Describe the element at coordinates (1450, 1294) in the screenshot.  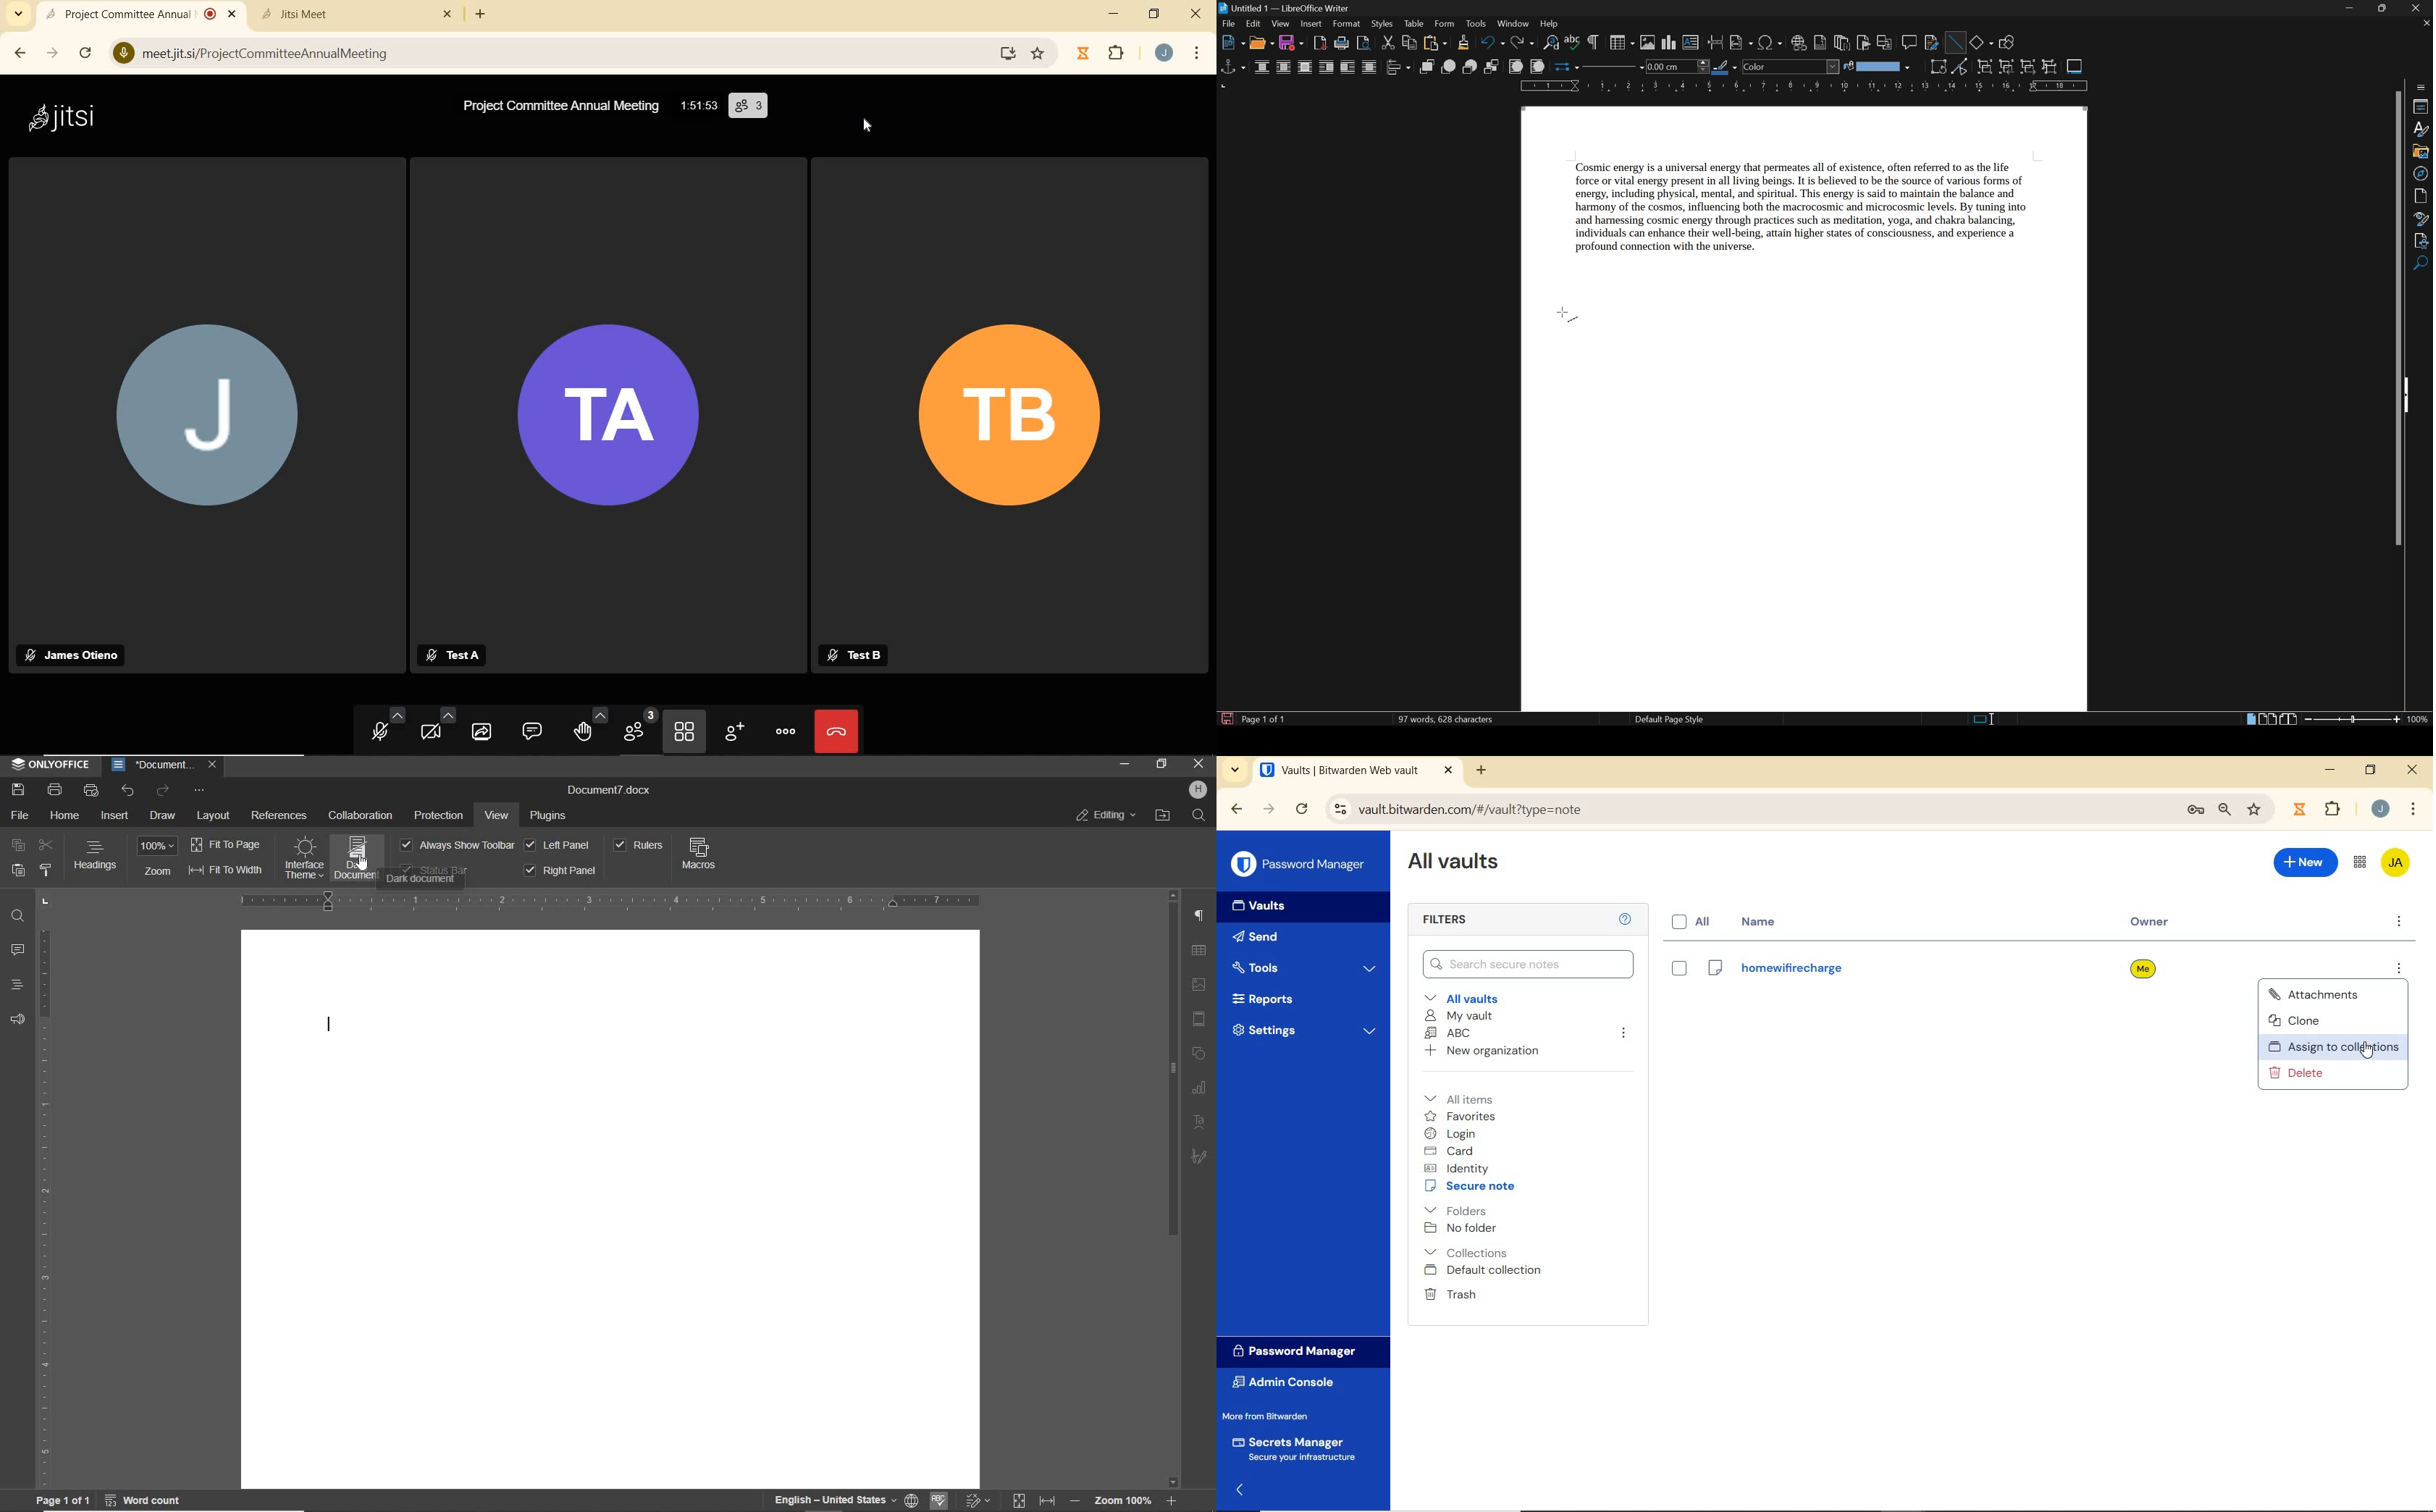
I see `Trash` at that location.